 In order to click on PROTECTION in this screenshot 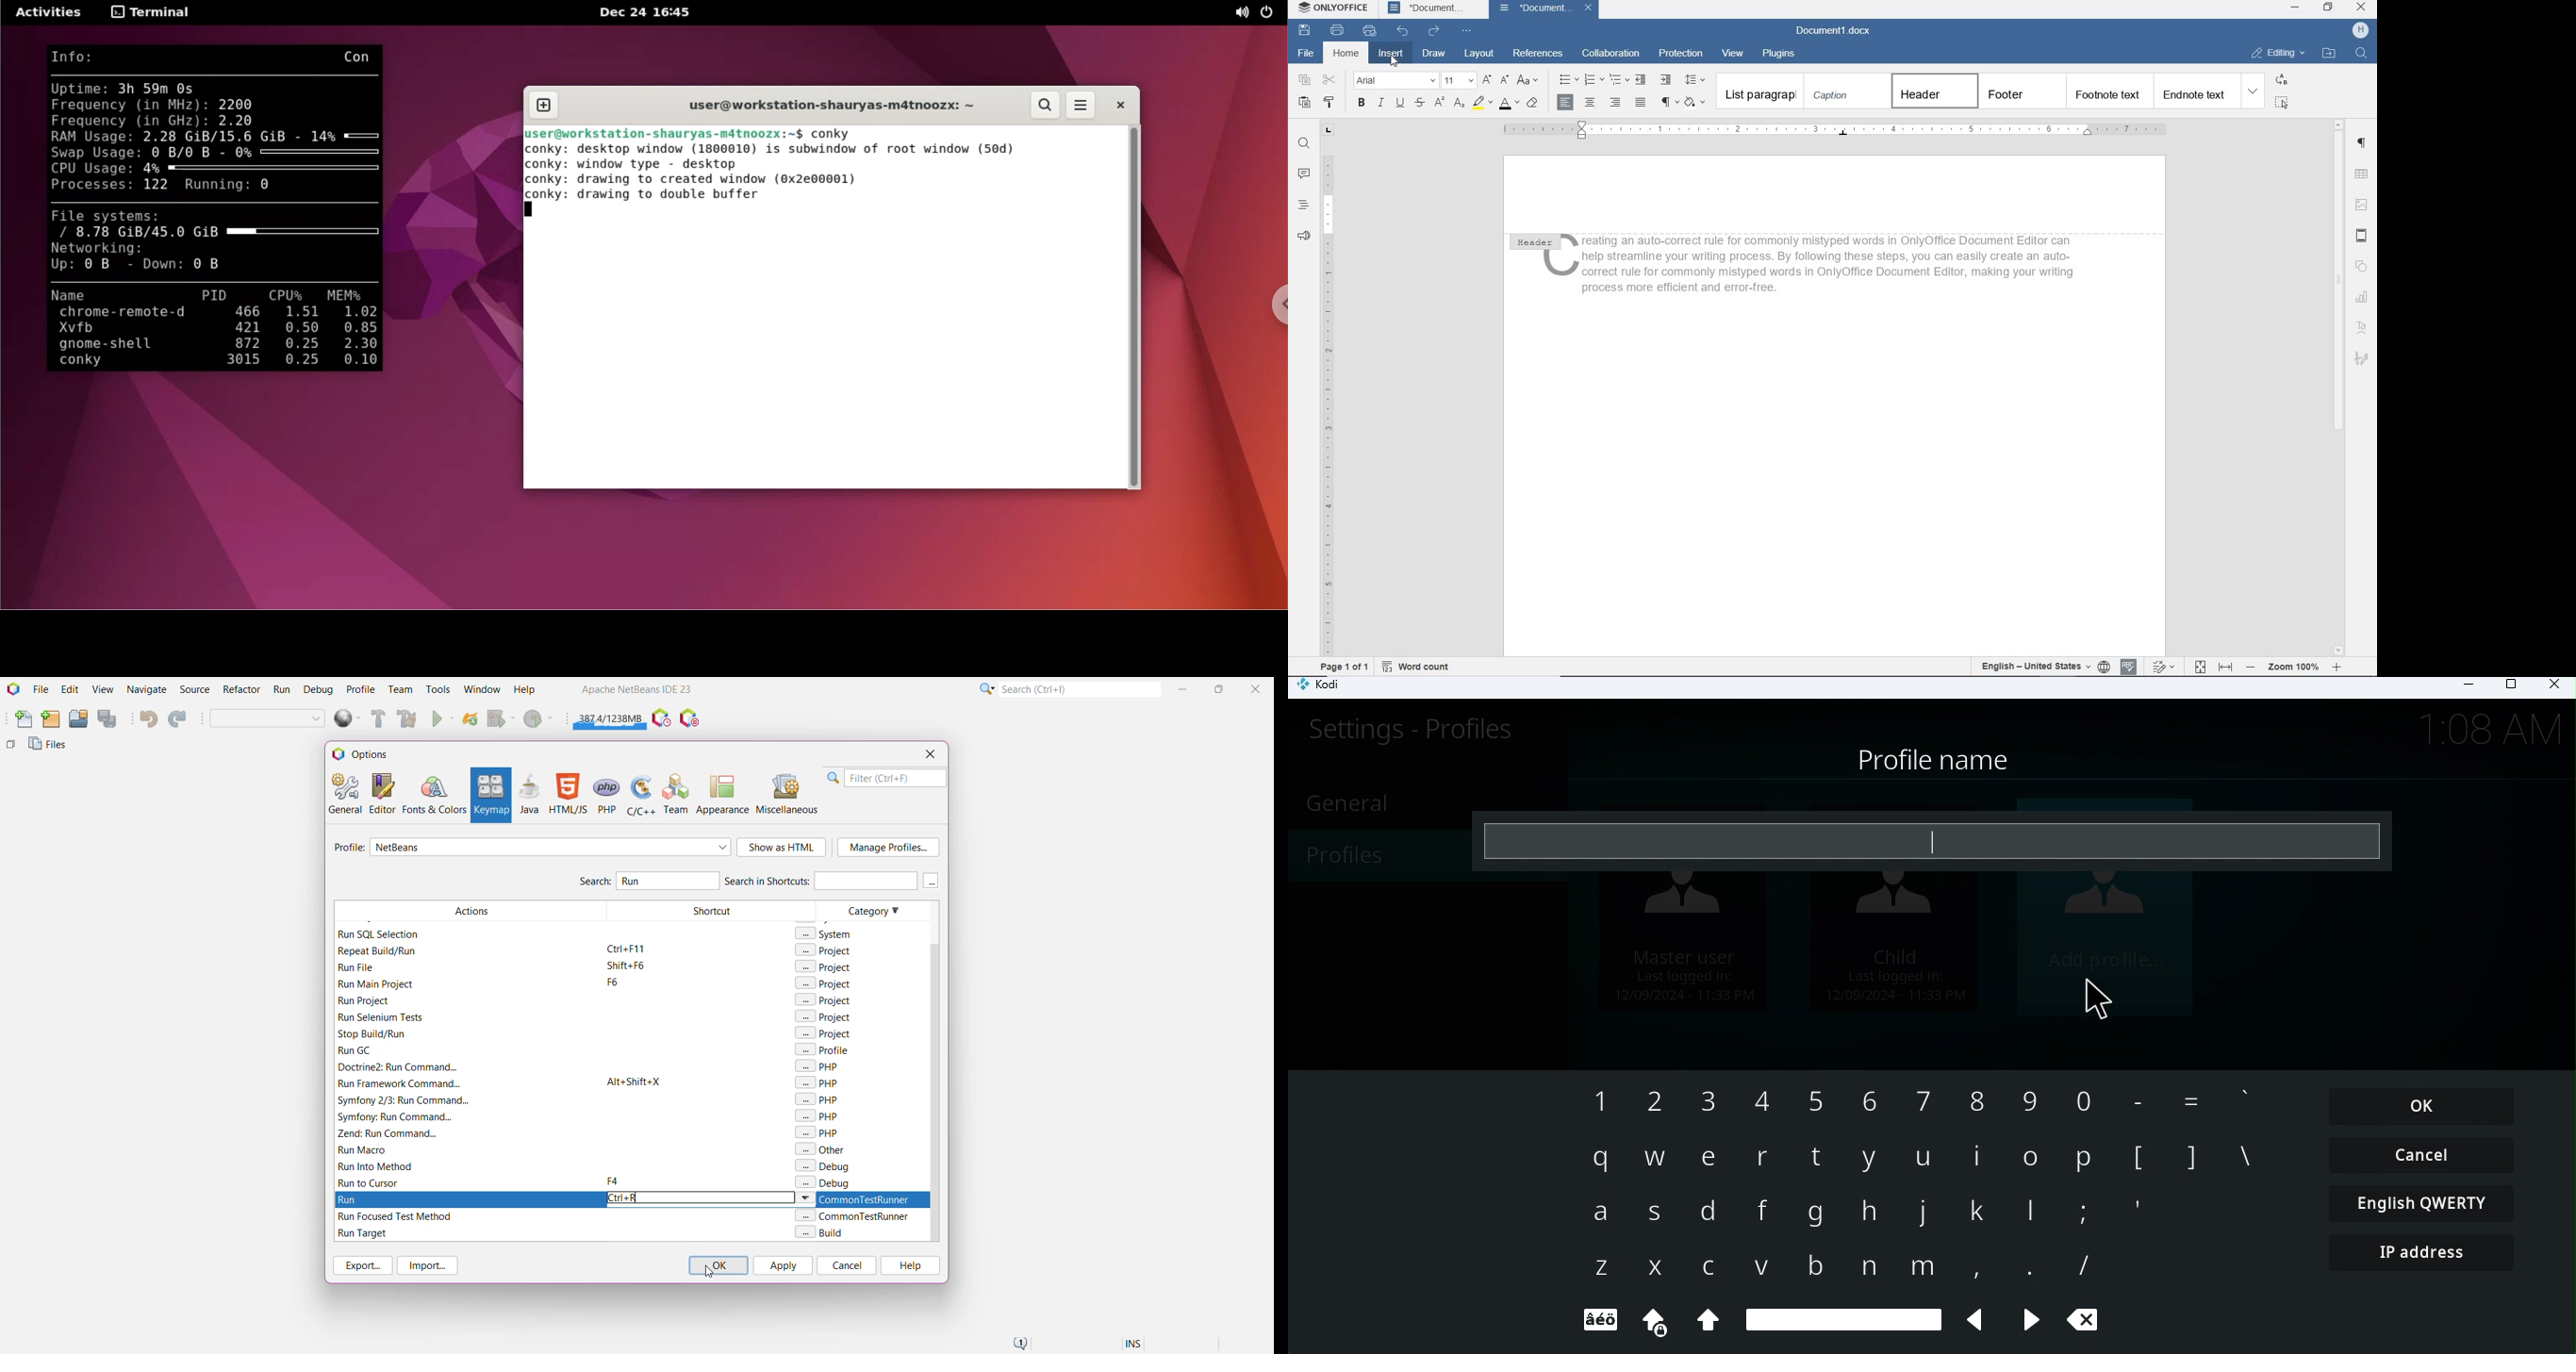, I will do `click(1681, 53)`.